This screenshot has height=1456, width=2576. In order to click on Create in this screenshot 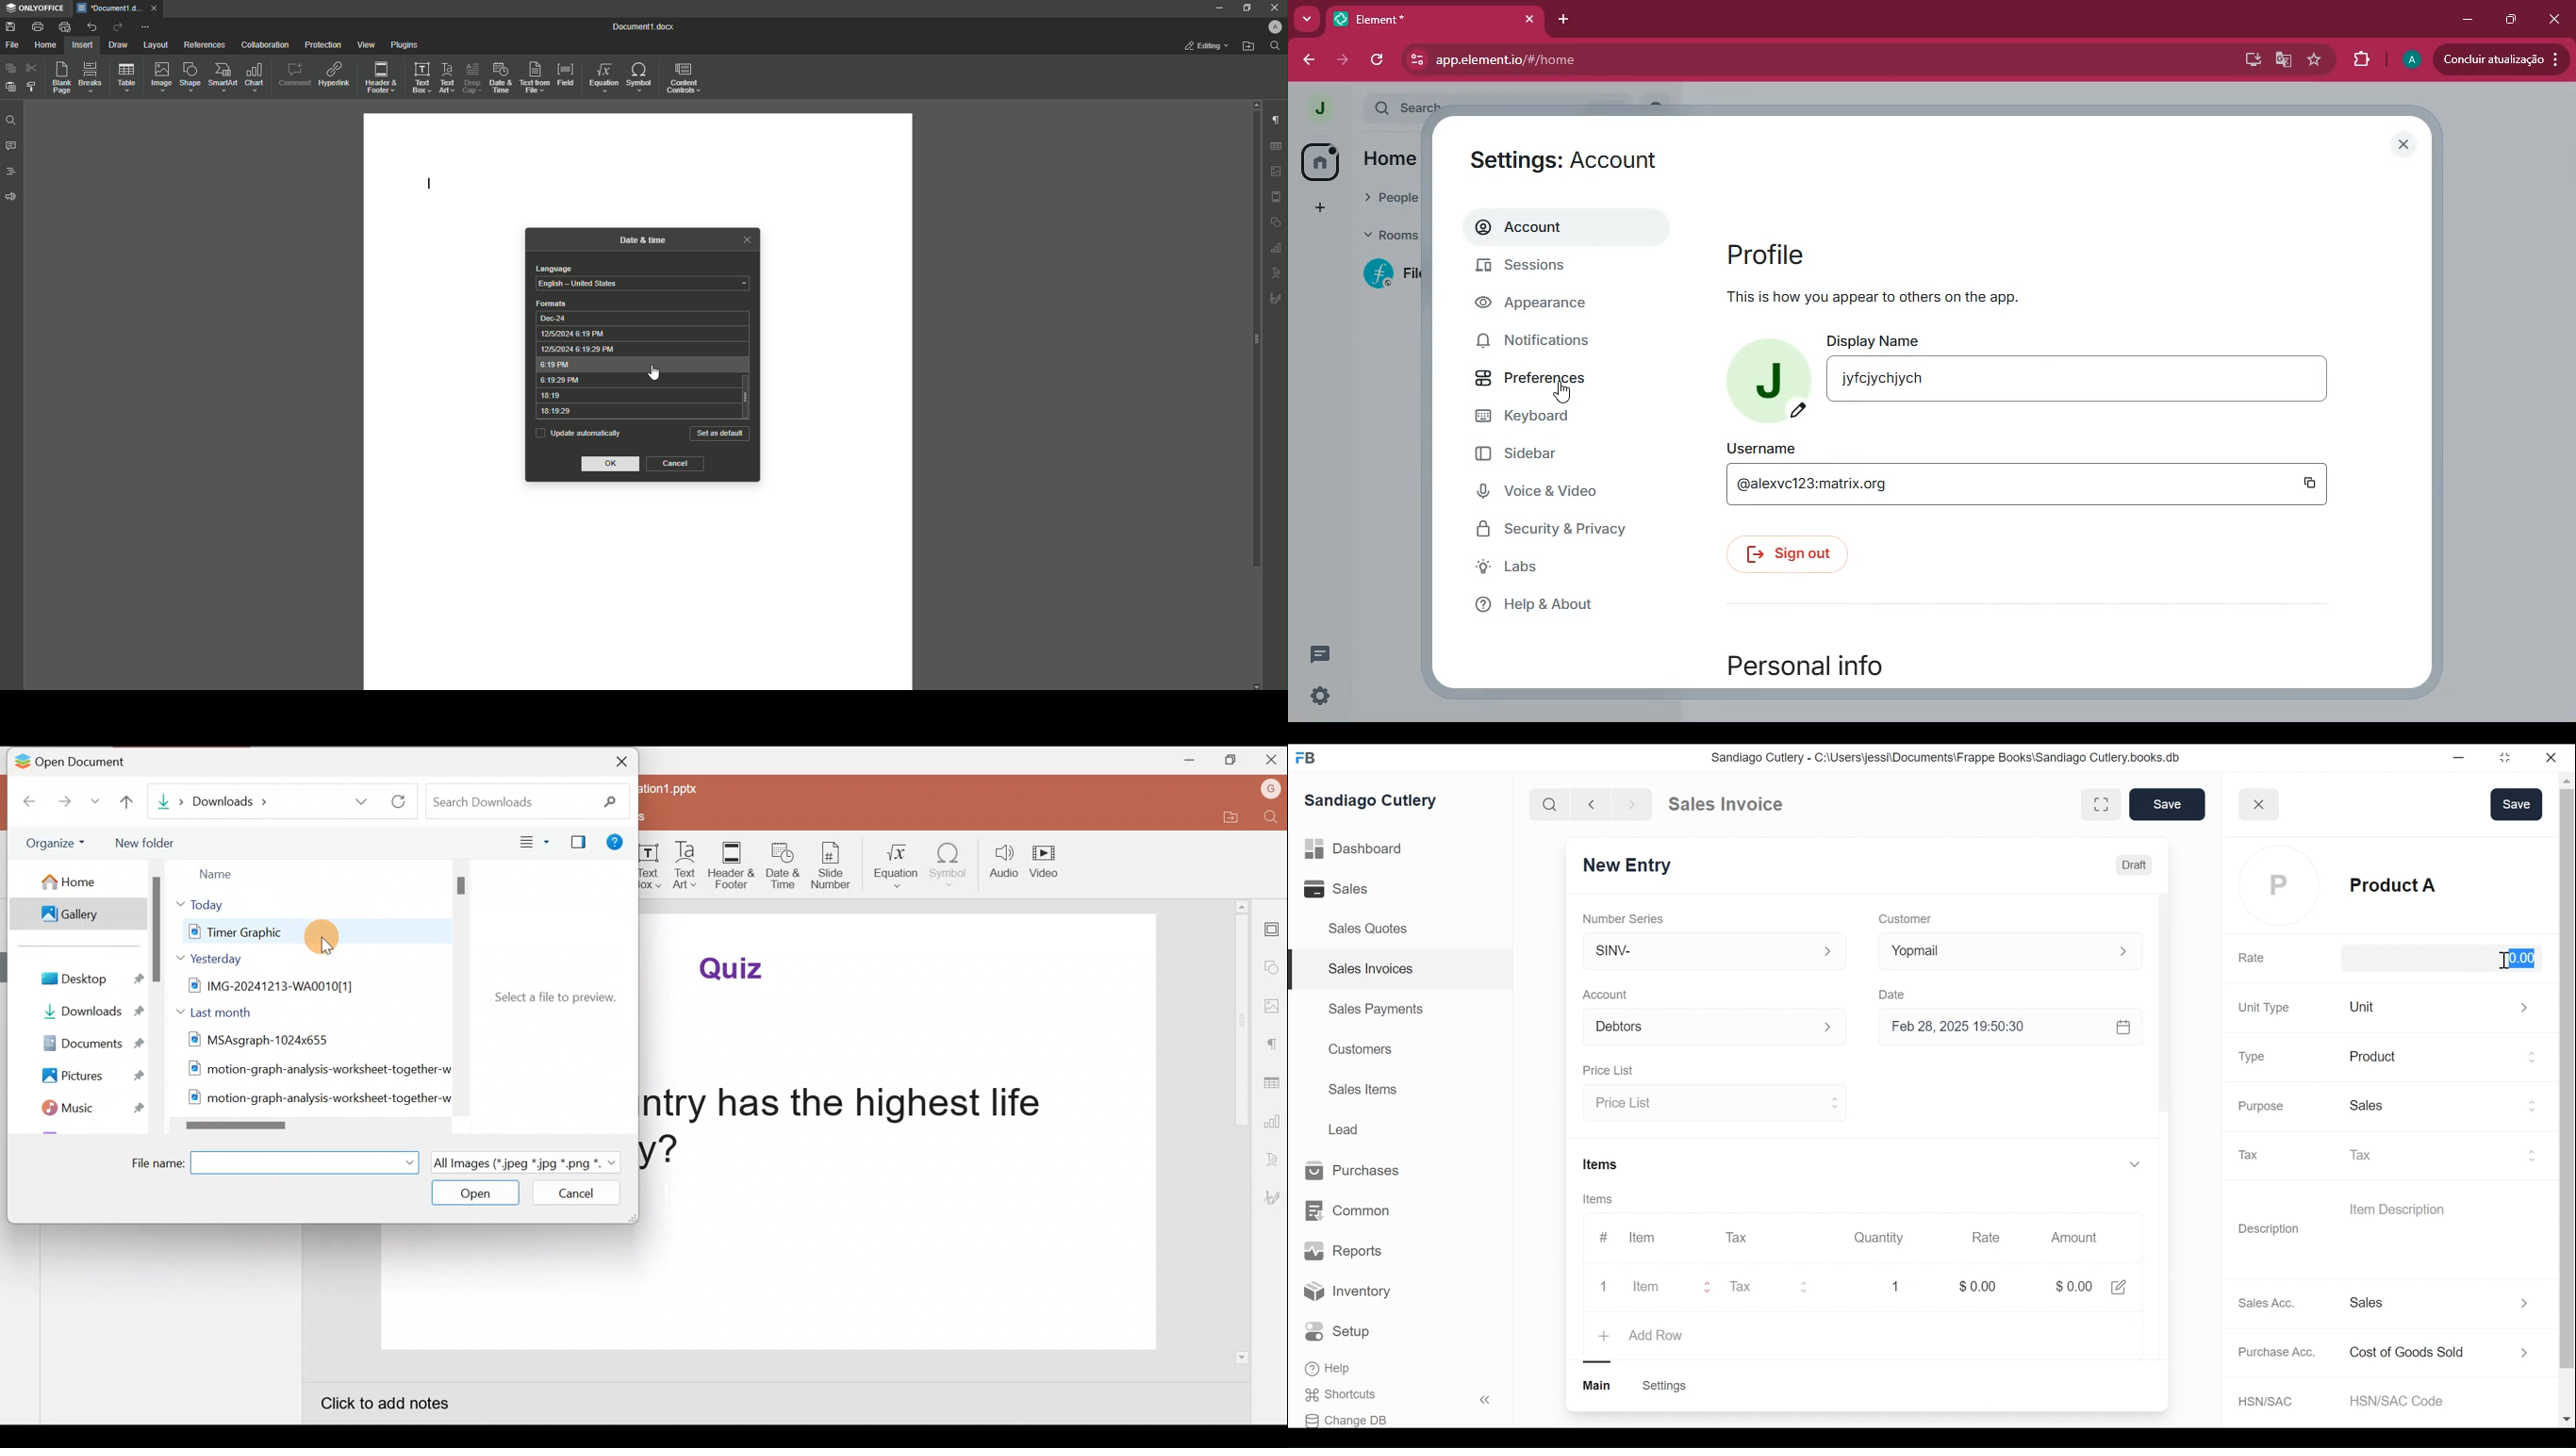, I will do `click(1663, 1386)`.